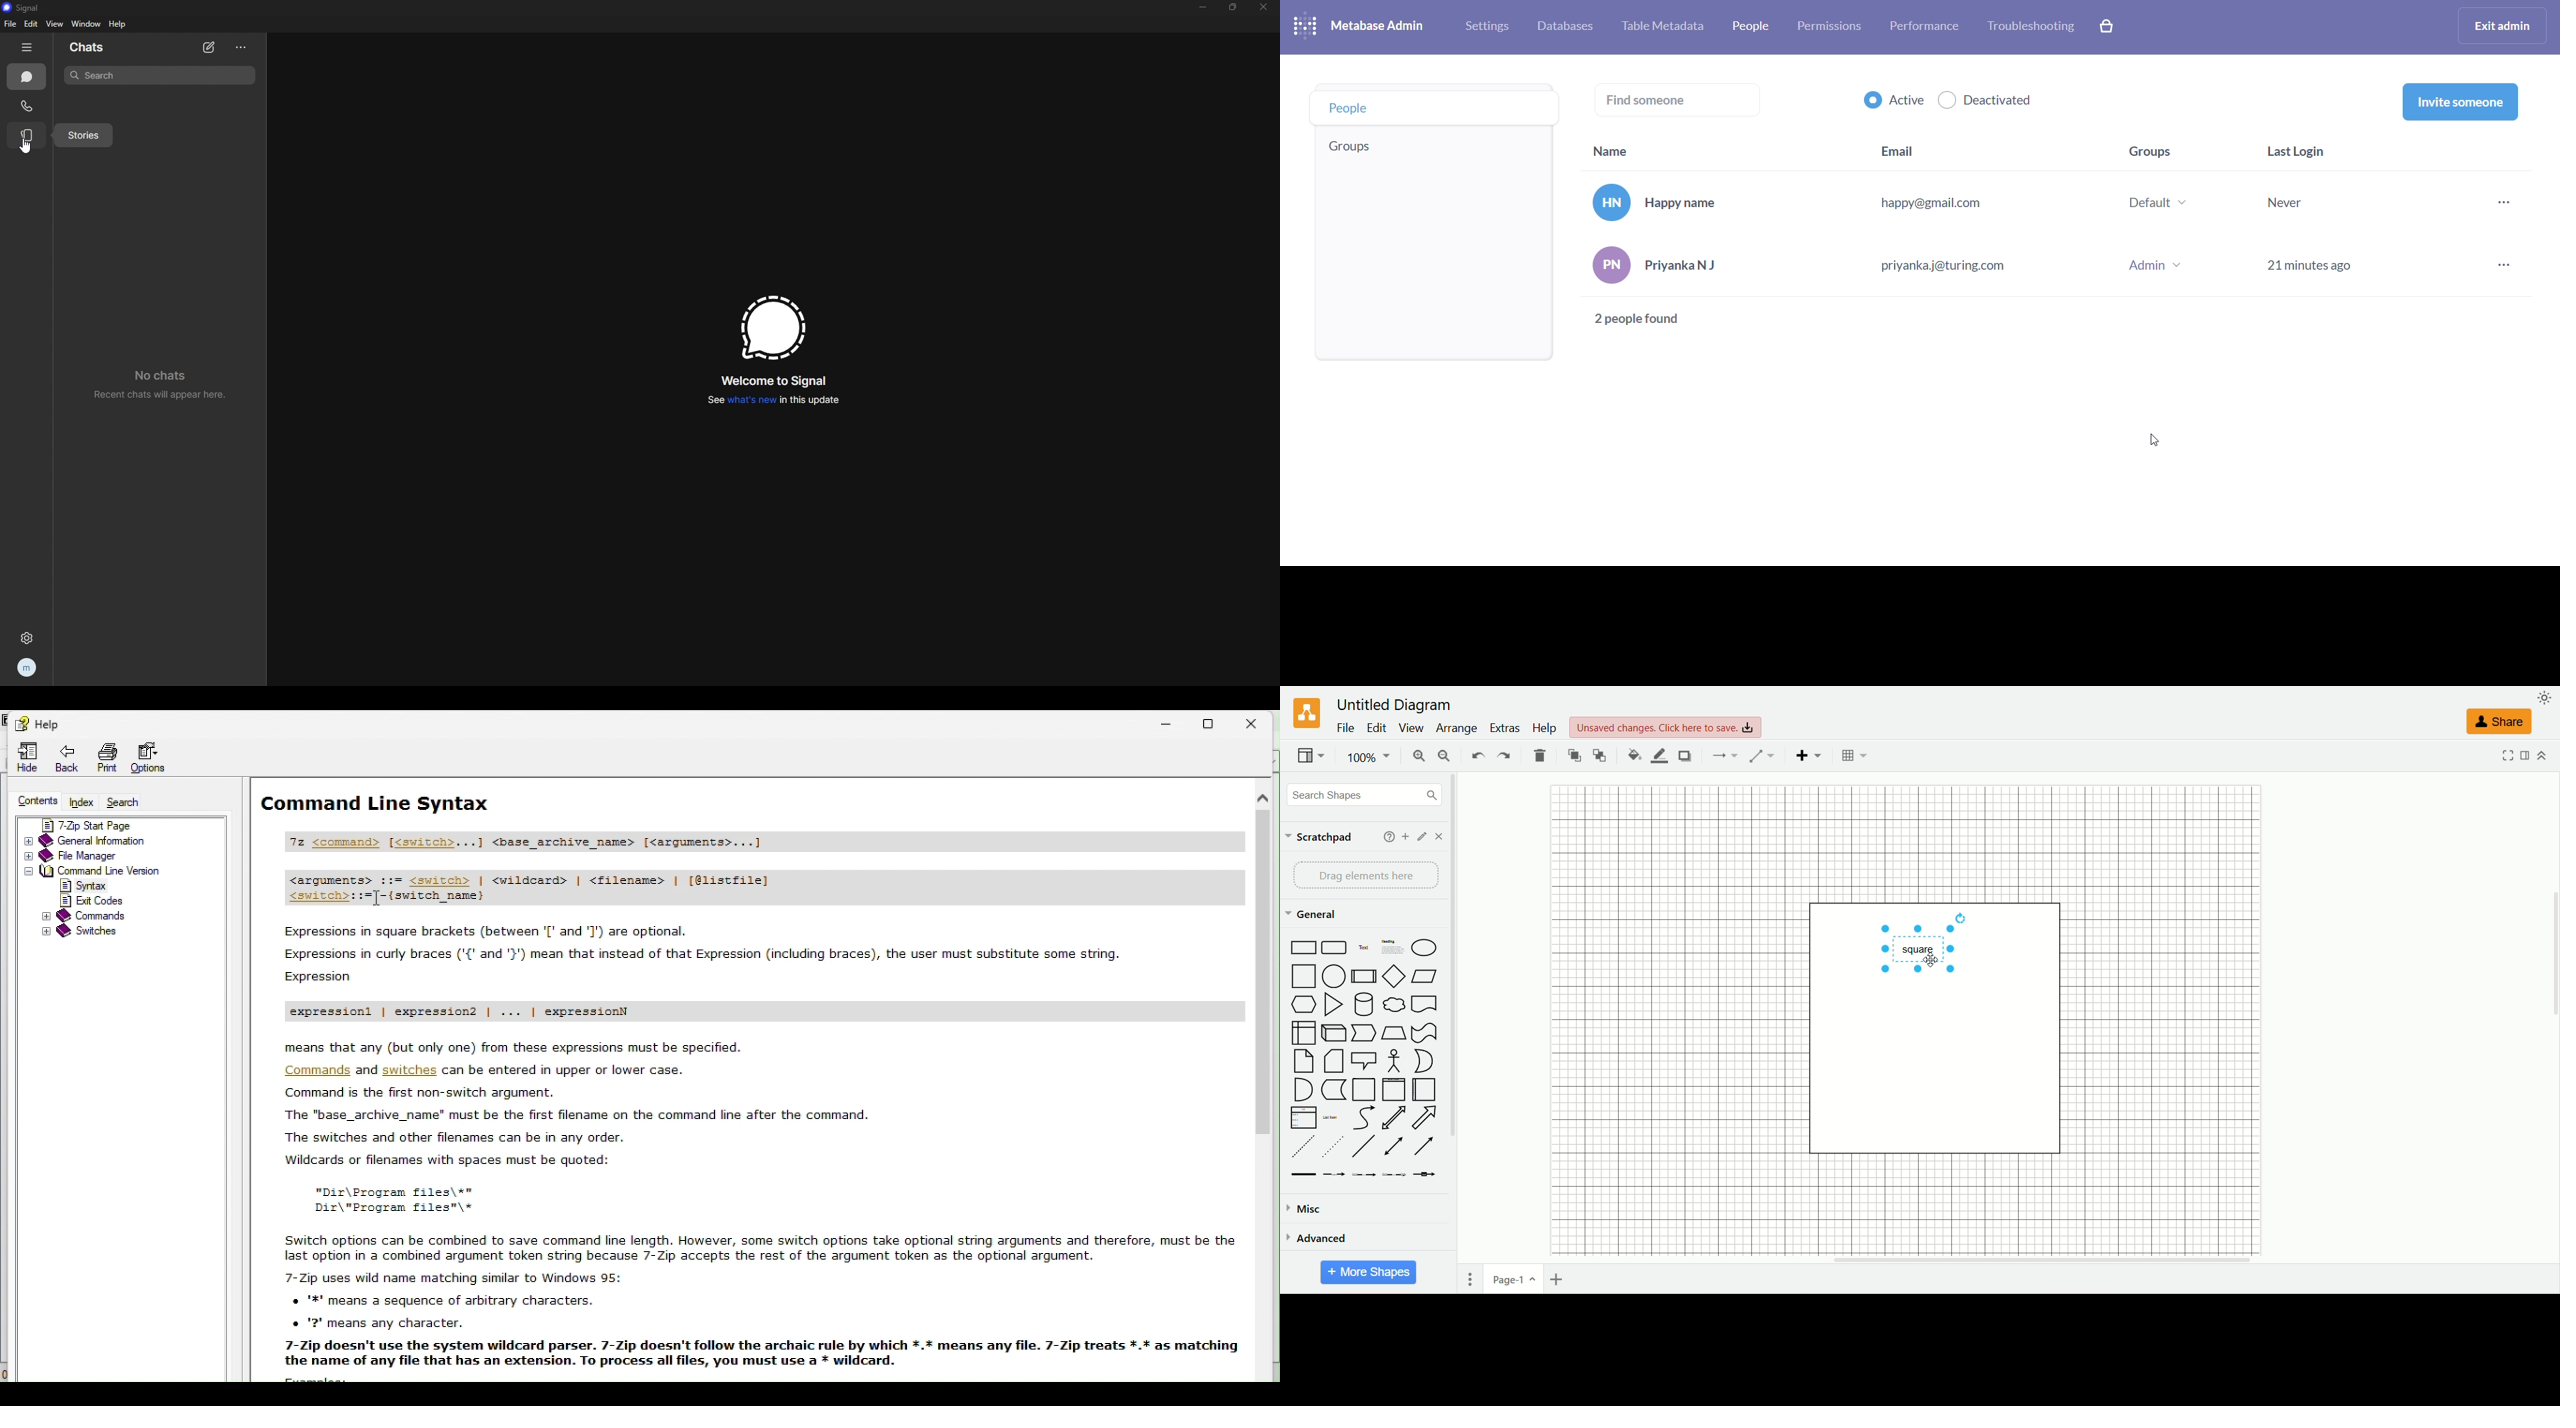 This screenshot has width=2576, height=1428. Describe the element at coordinates (160, 383) in the screenshot. I see `no chats recent chats will appear here` at that location.